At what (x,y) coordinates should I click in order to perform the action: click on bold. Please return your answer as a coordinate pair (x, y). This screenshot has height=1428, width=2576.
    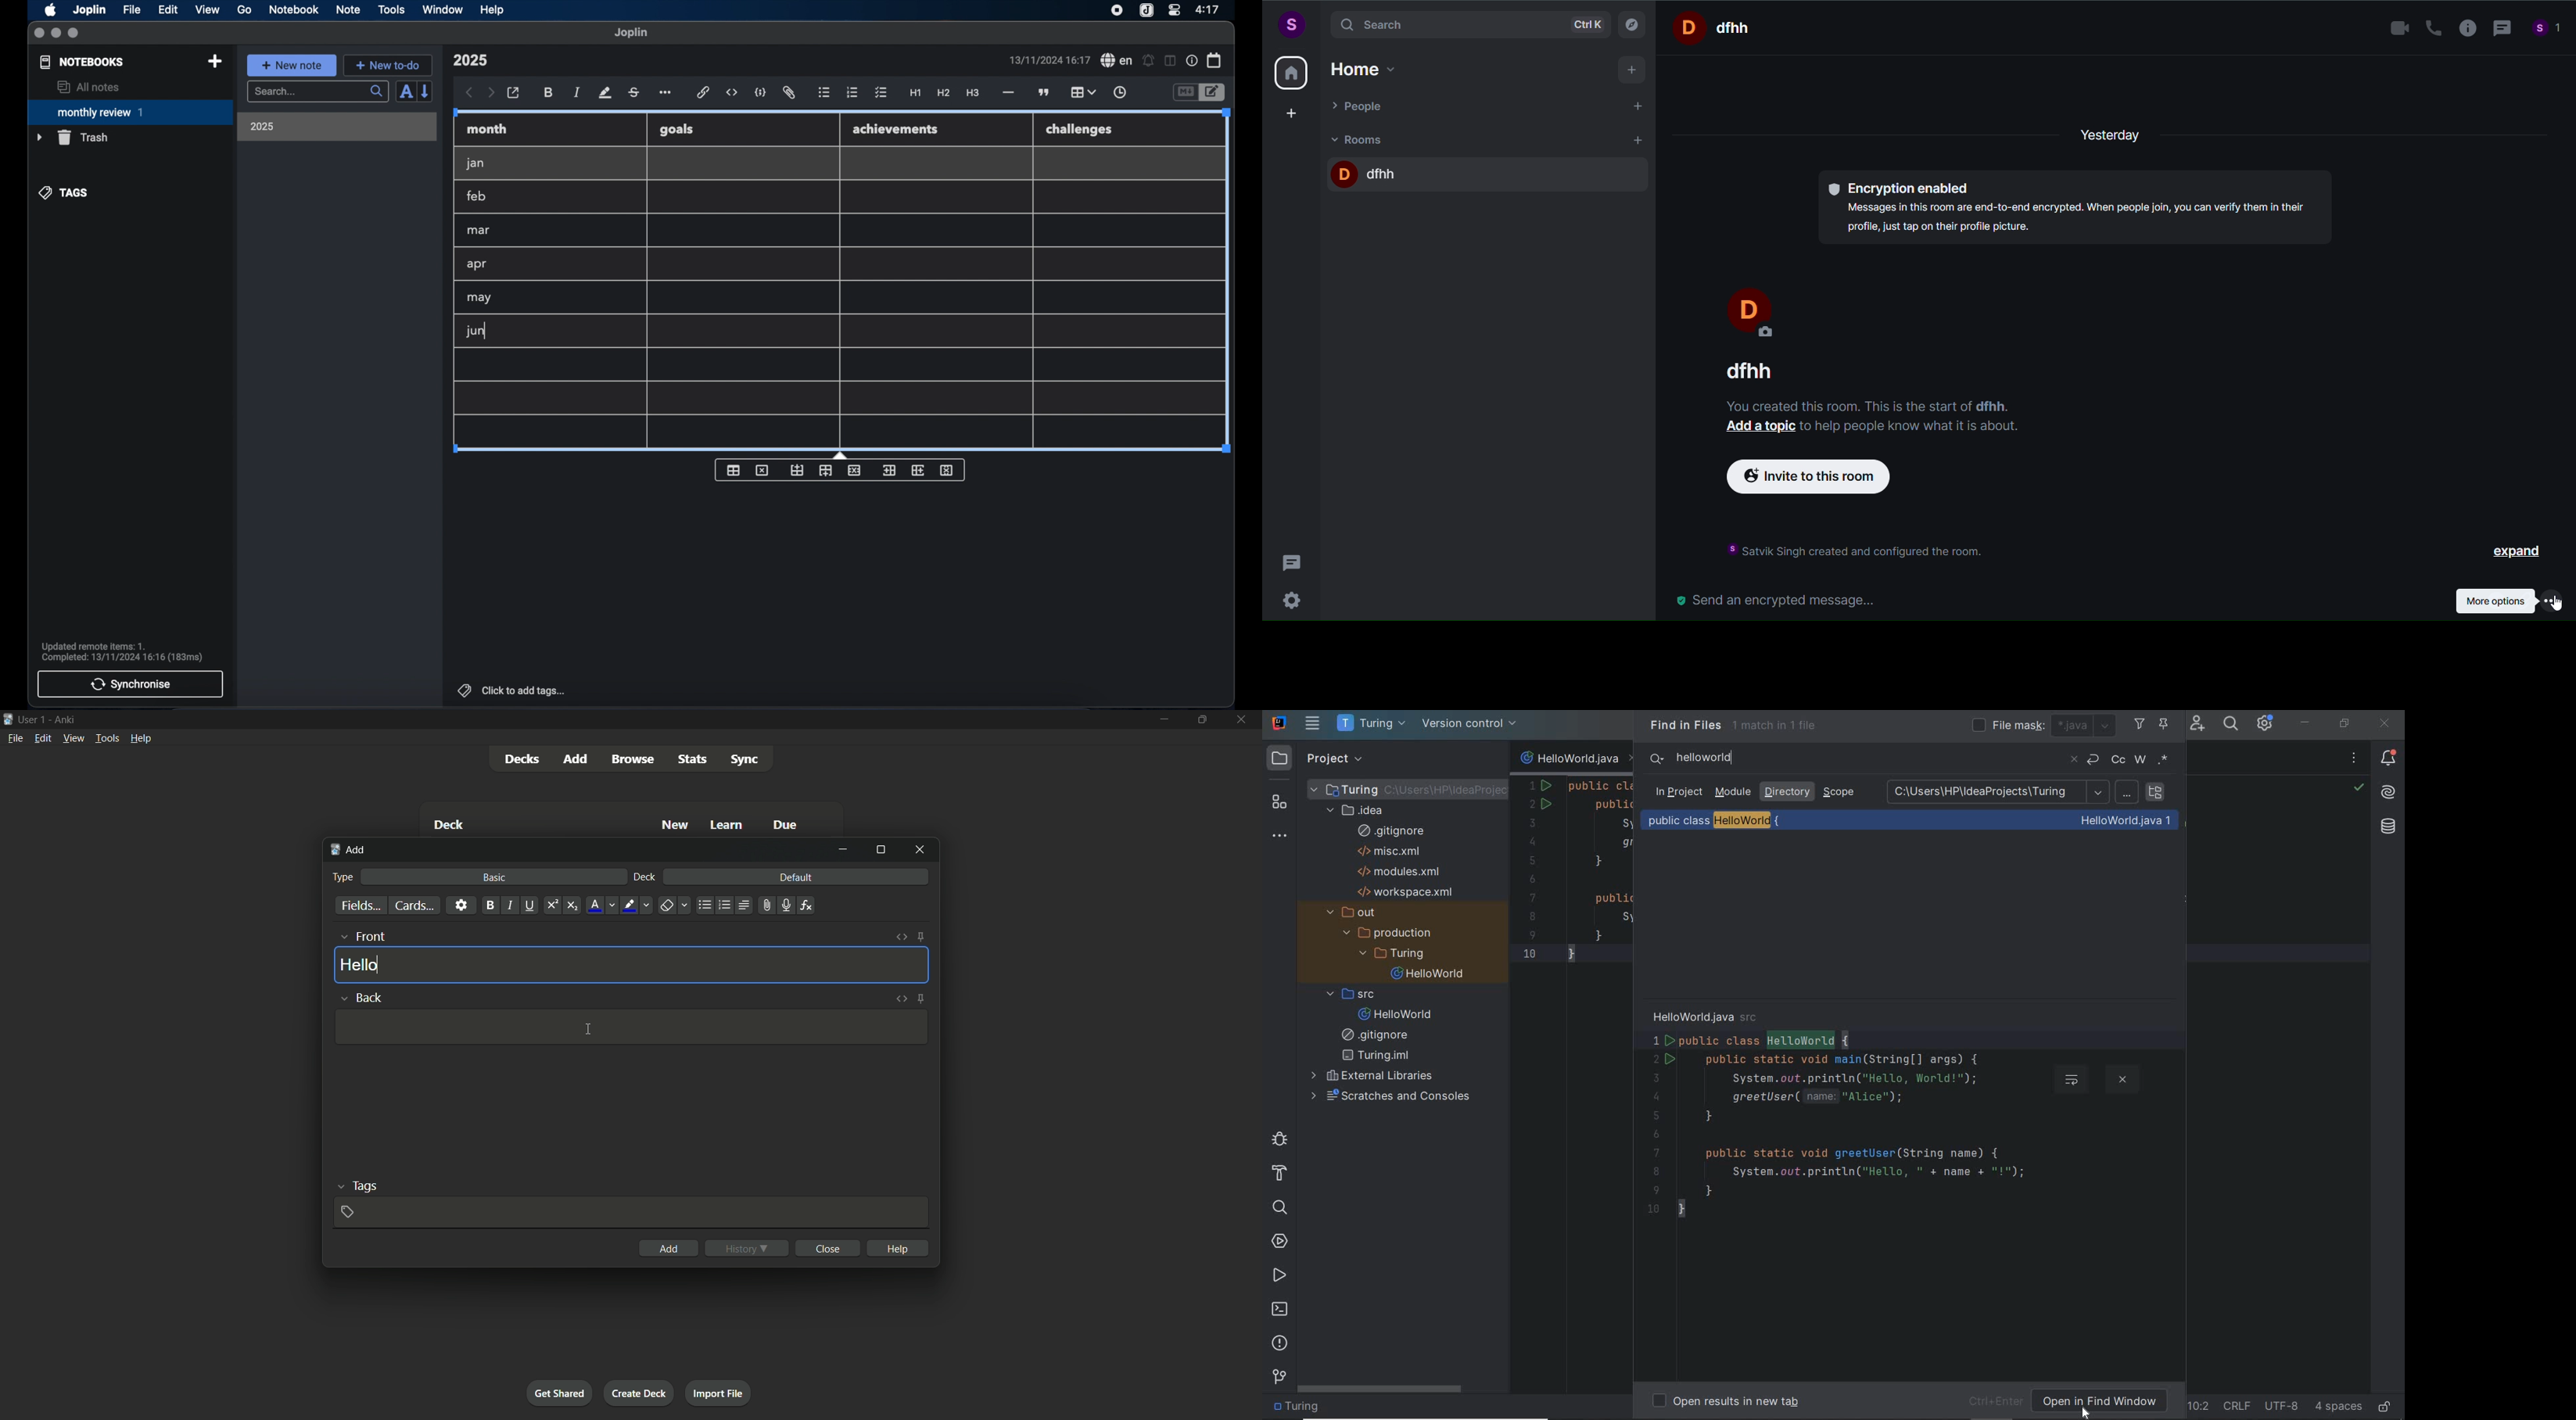
    Looking at the image, I should click on (550, 93).